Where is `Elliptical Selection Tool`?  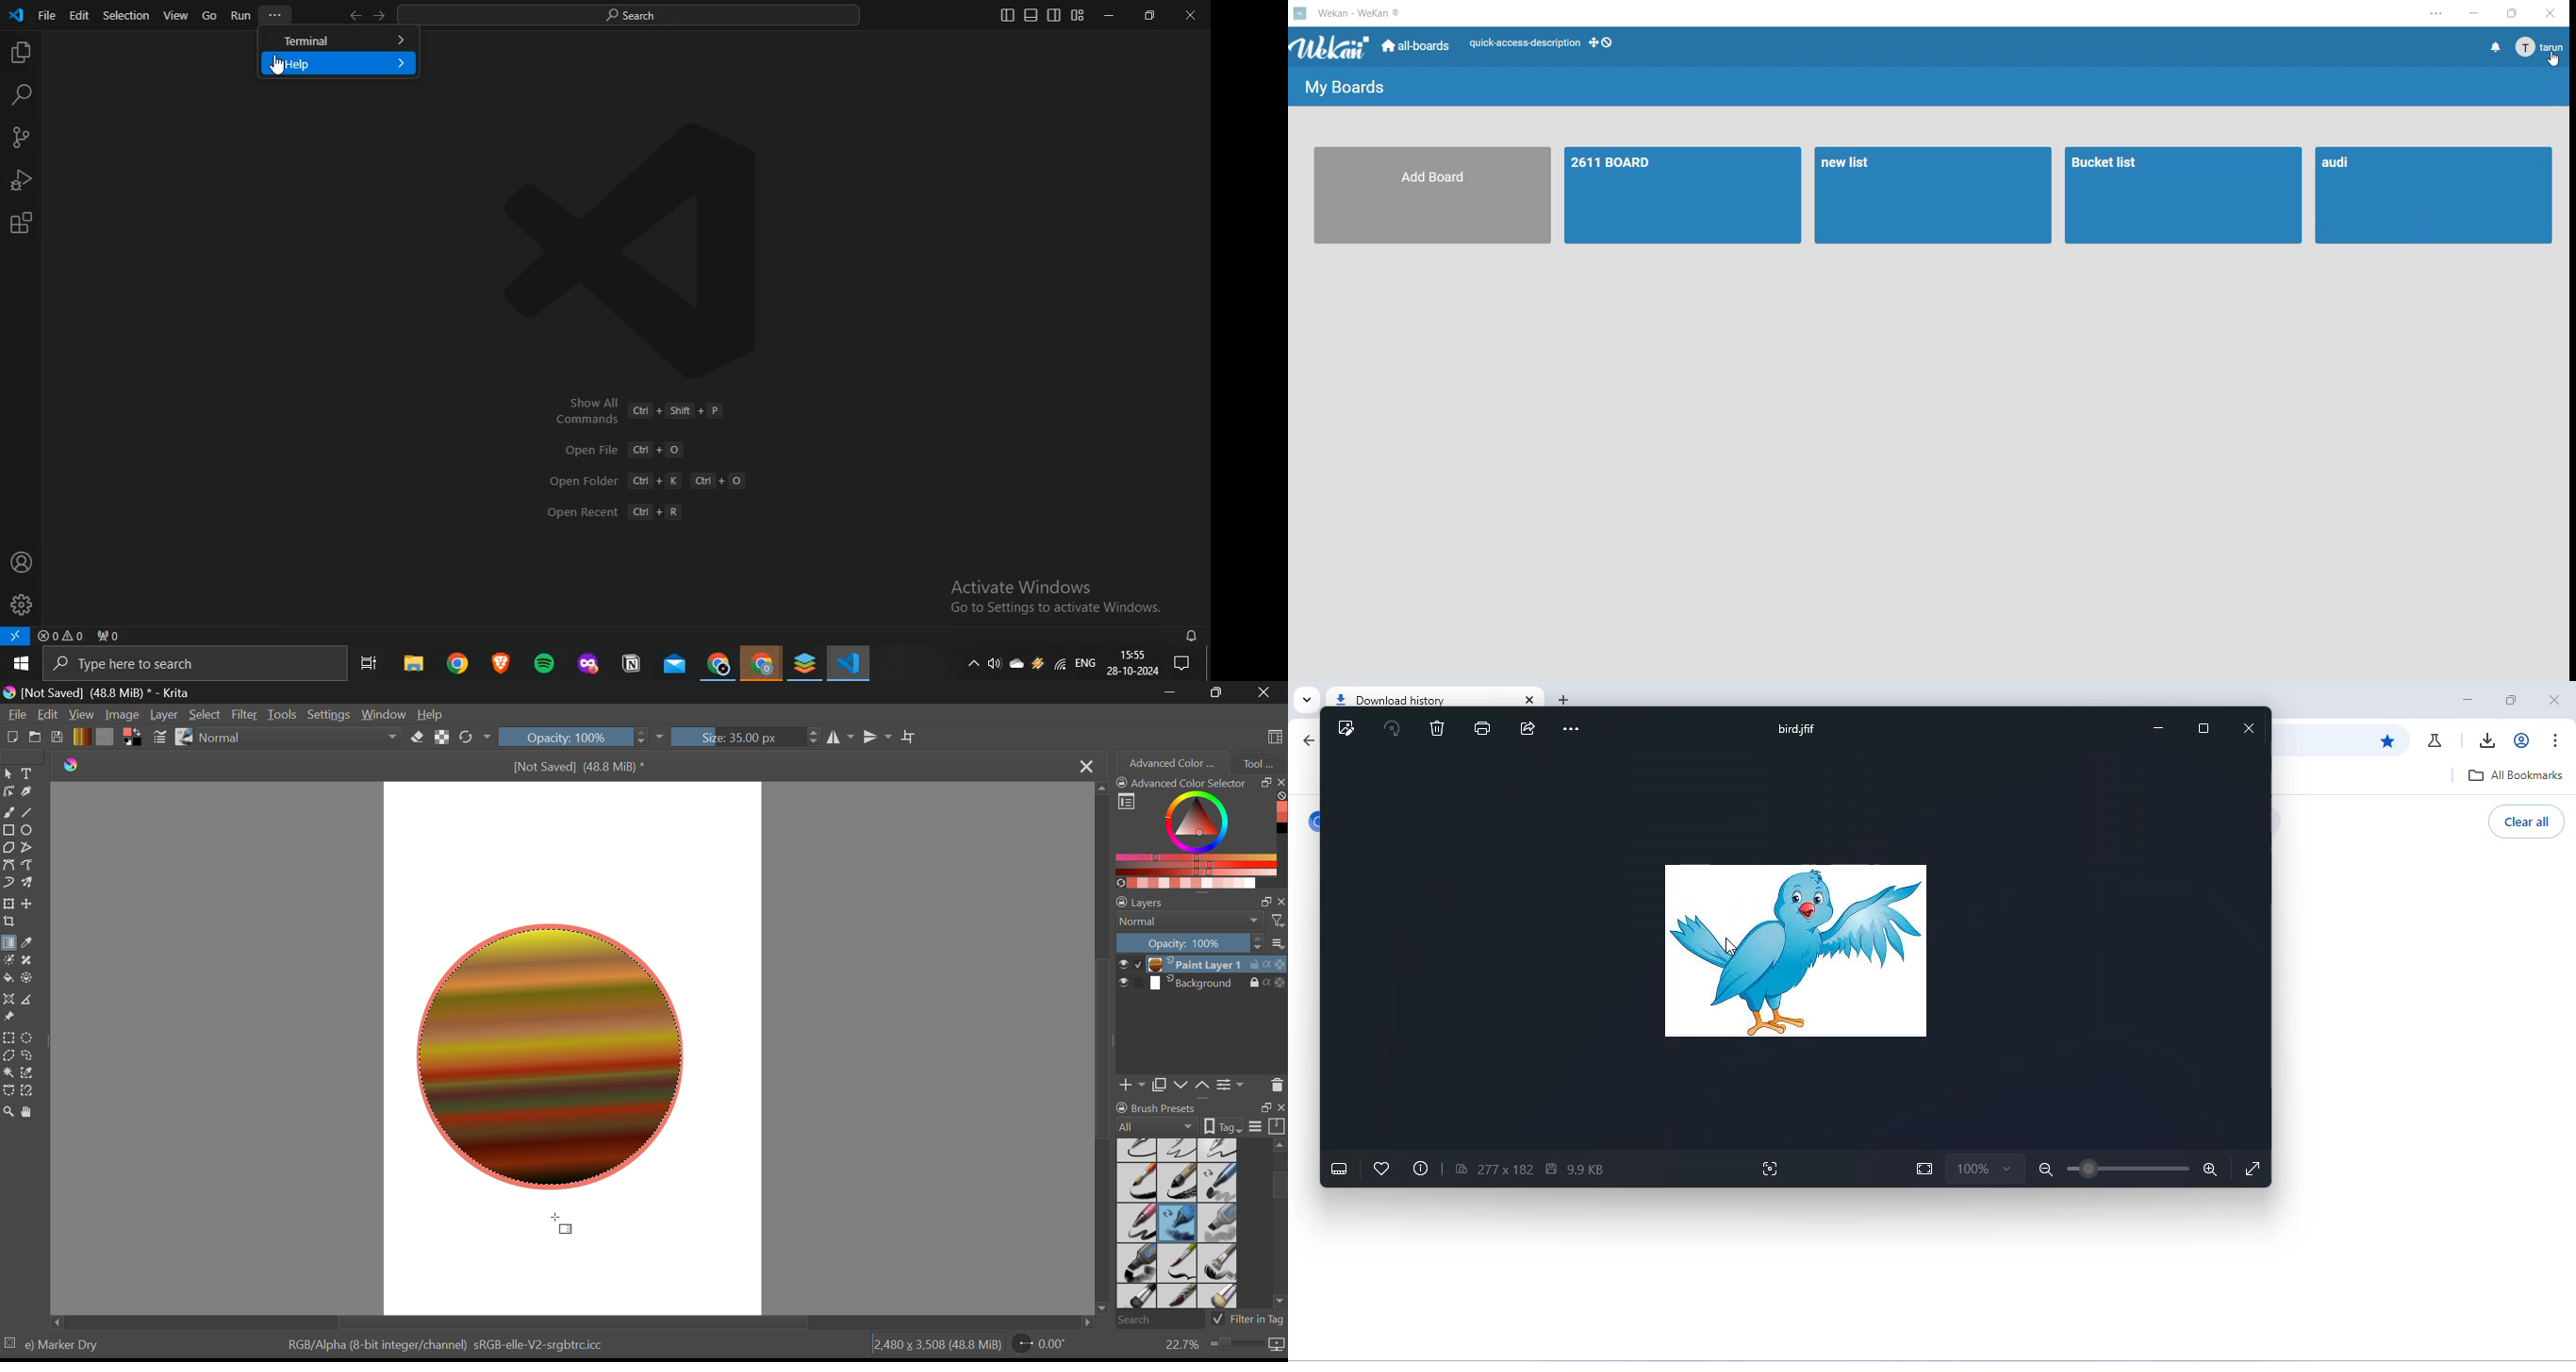 Elliptical Selection Tool is located at coordinates (28, 1038).